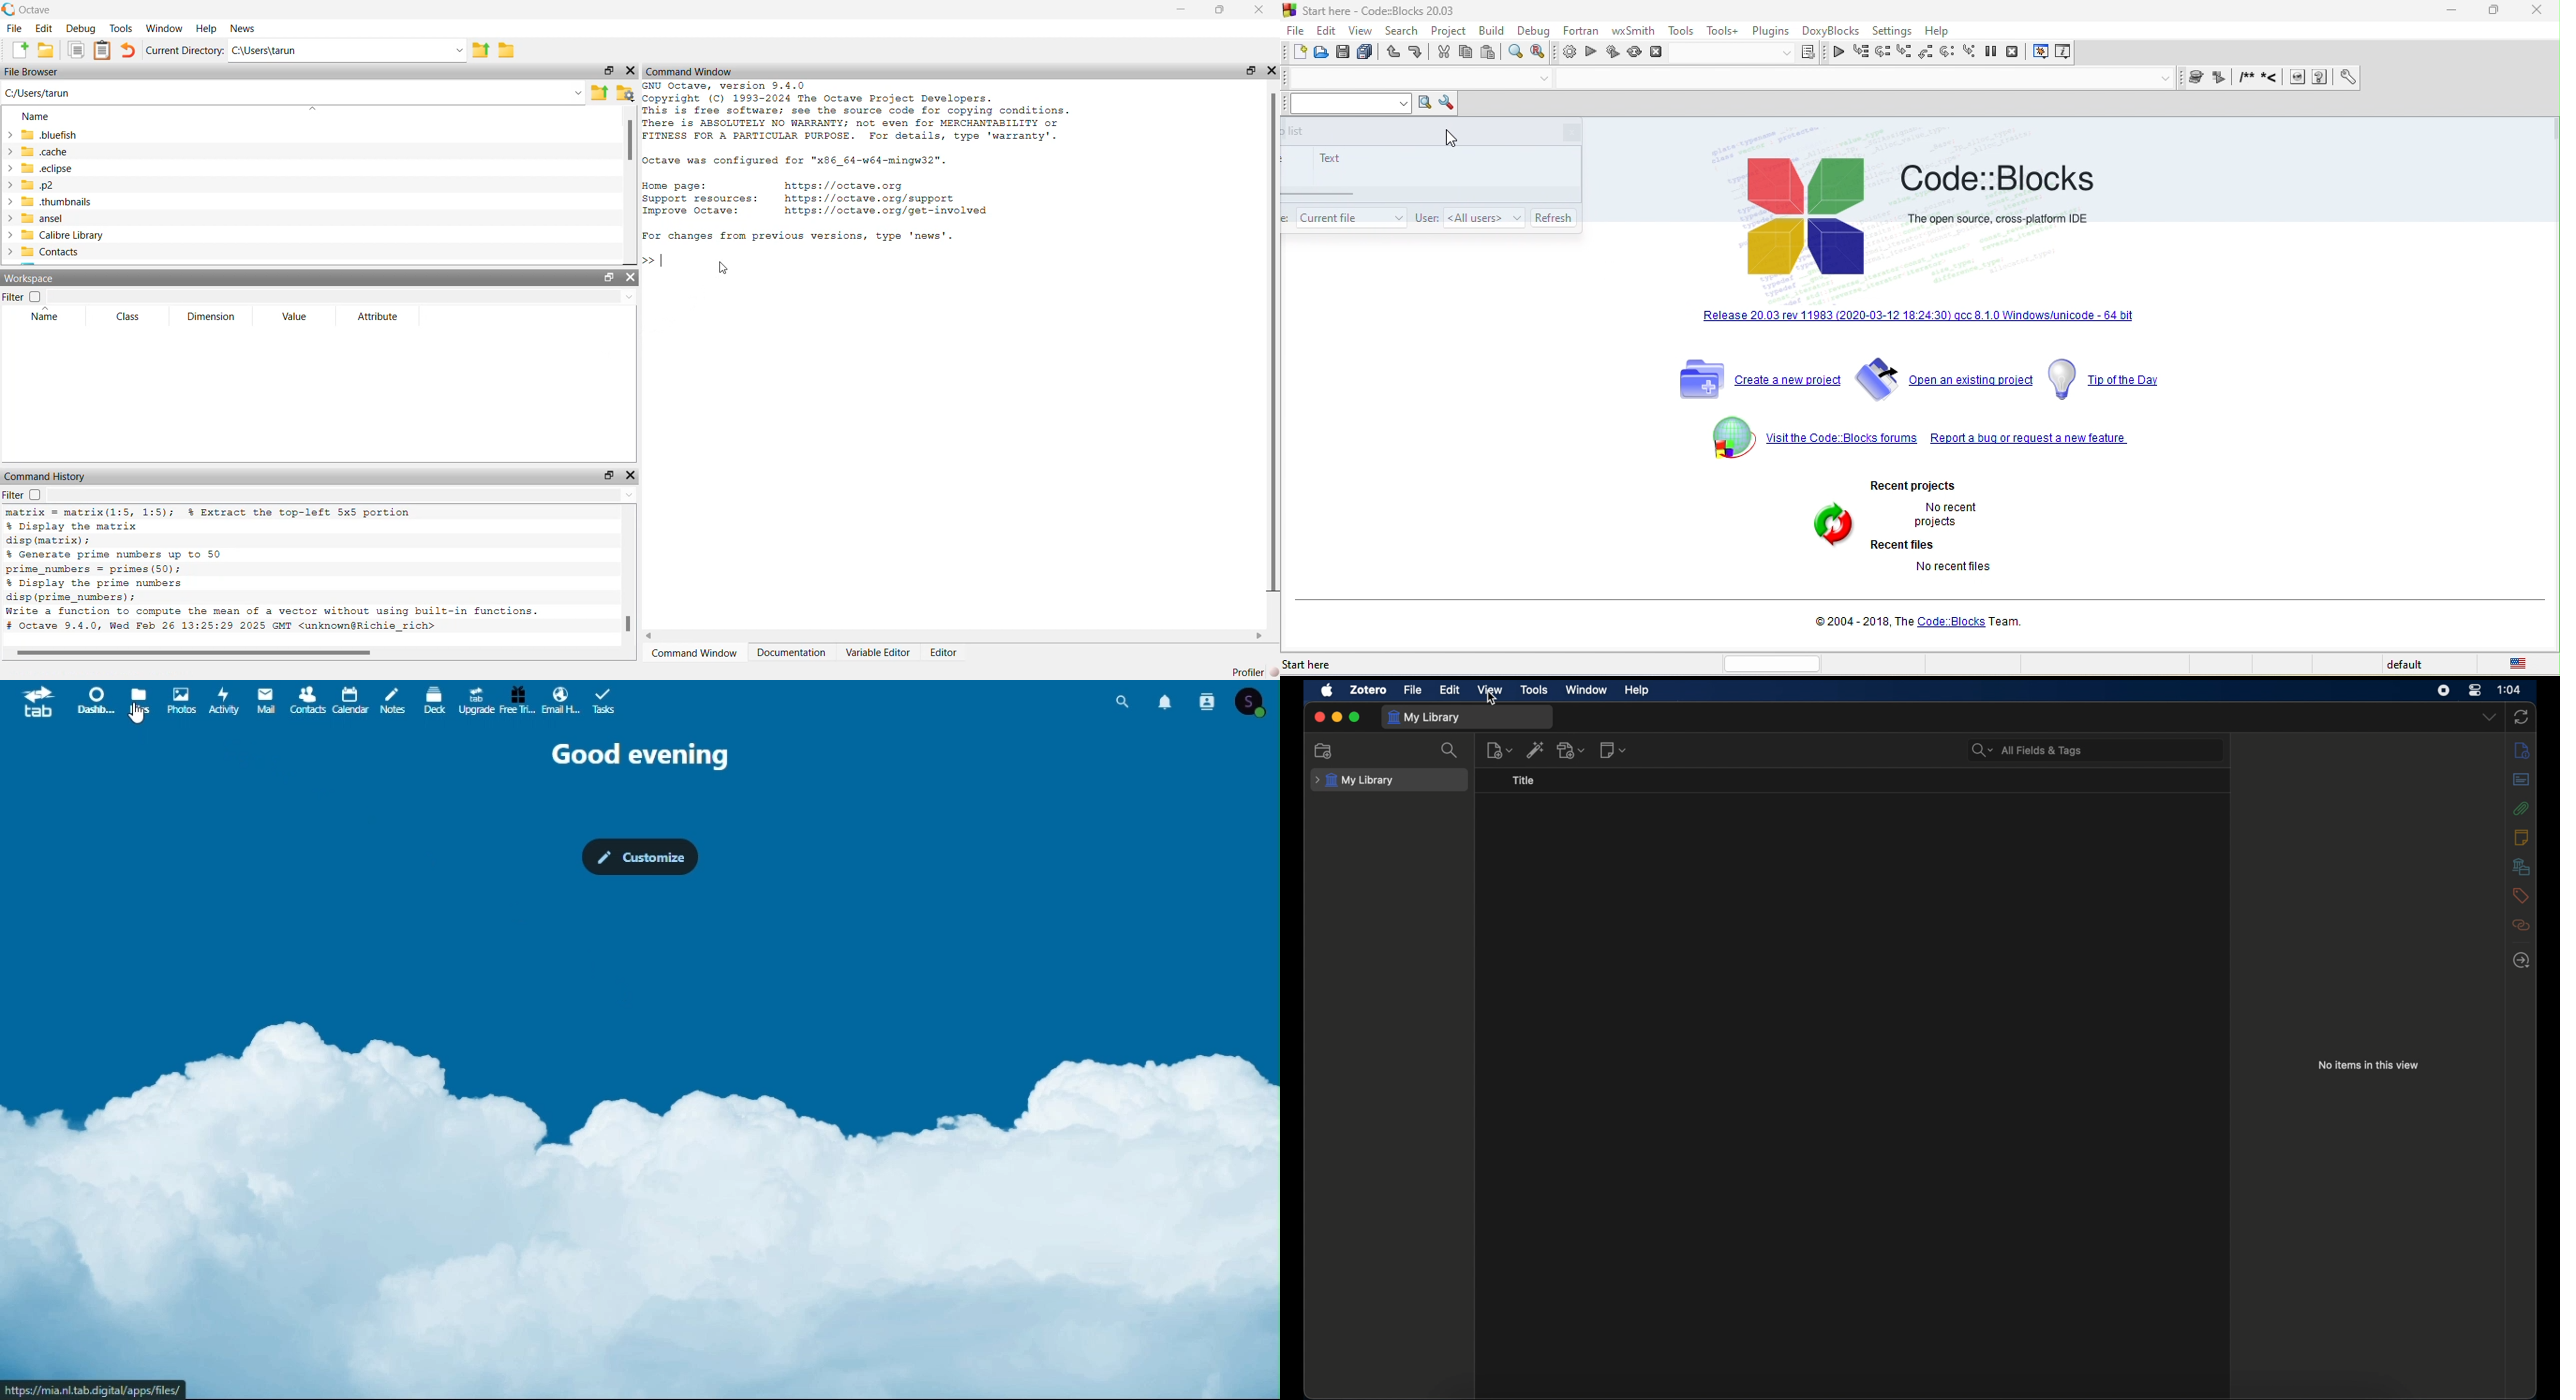 This screenshot has width=2576, height=1400. What do you see at coordinates (264, 699) in the screenshot?
I see `mail` at bounding box center [264, 699].